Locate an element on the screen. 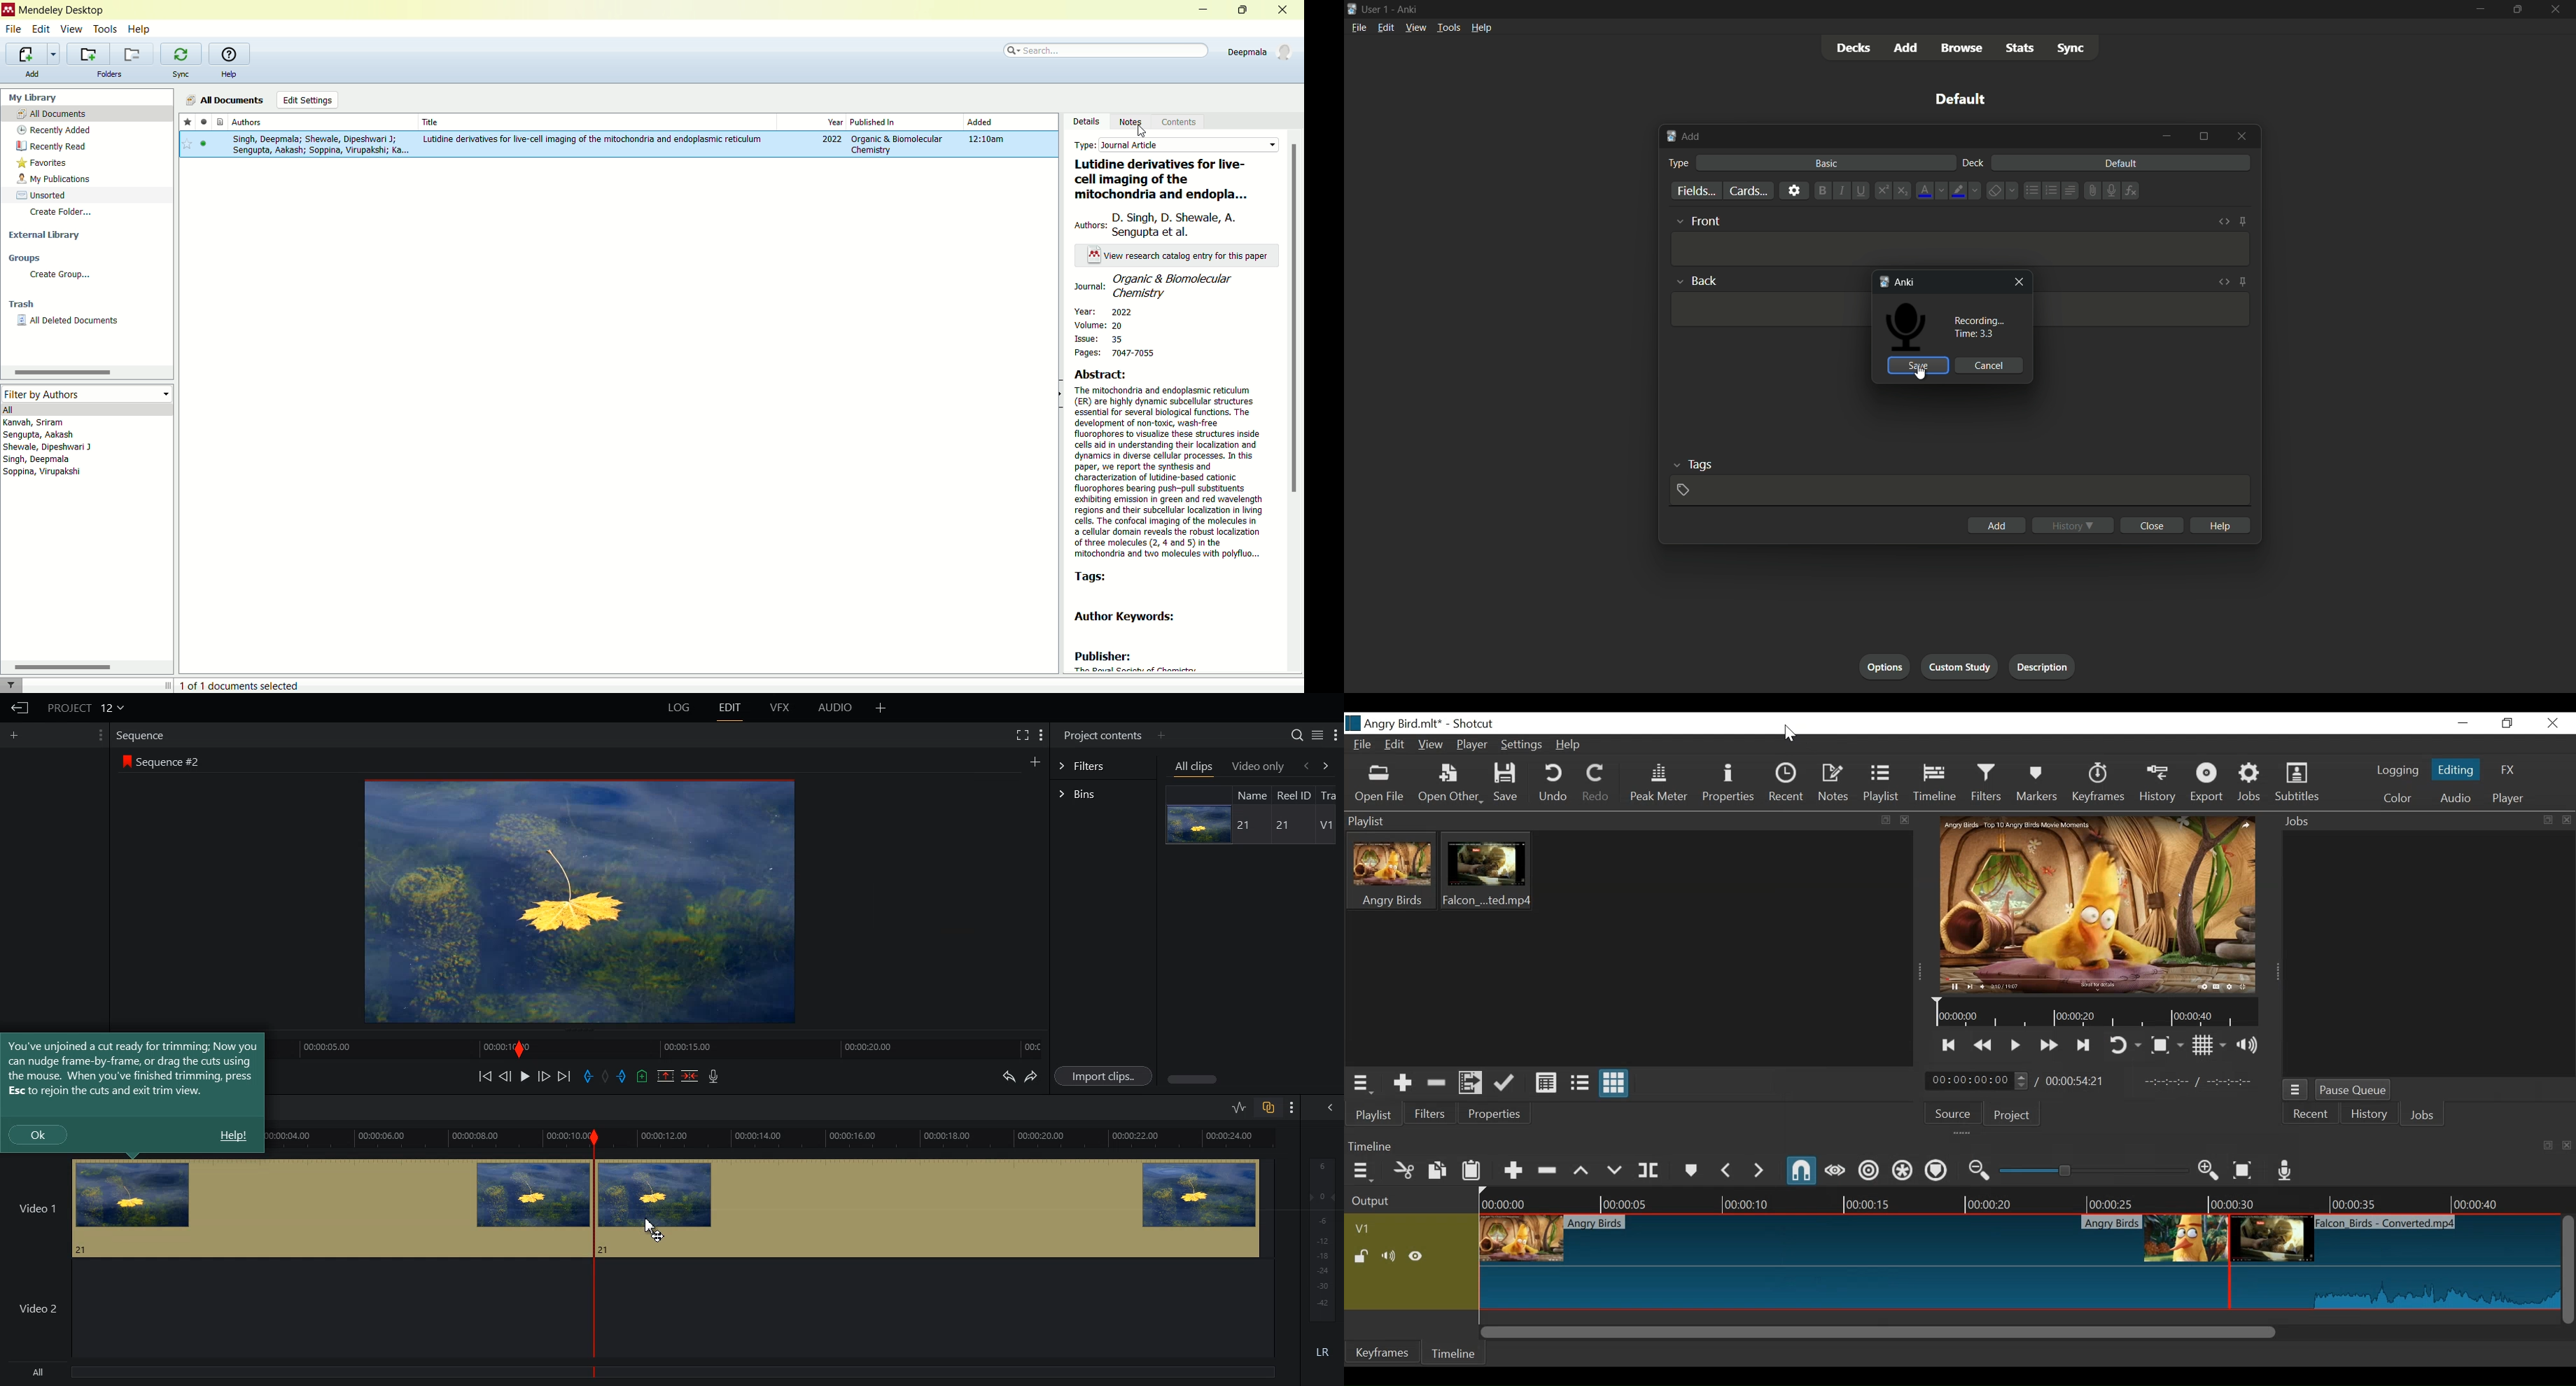 Image resolution: width=2576 pixels, height=1400 pixels. Lutidine derivatives for livecell imaging of the mitochondria and endopla.. is located at coordinates (1172, 179).